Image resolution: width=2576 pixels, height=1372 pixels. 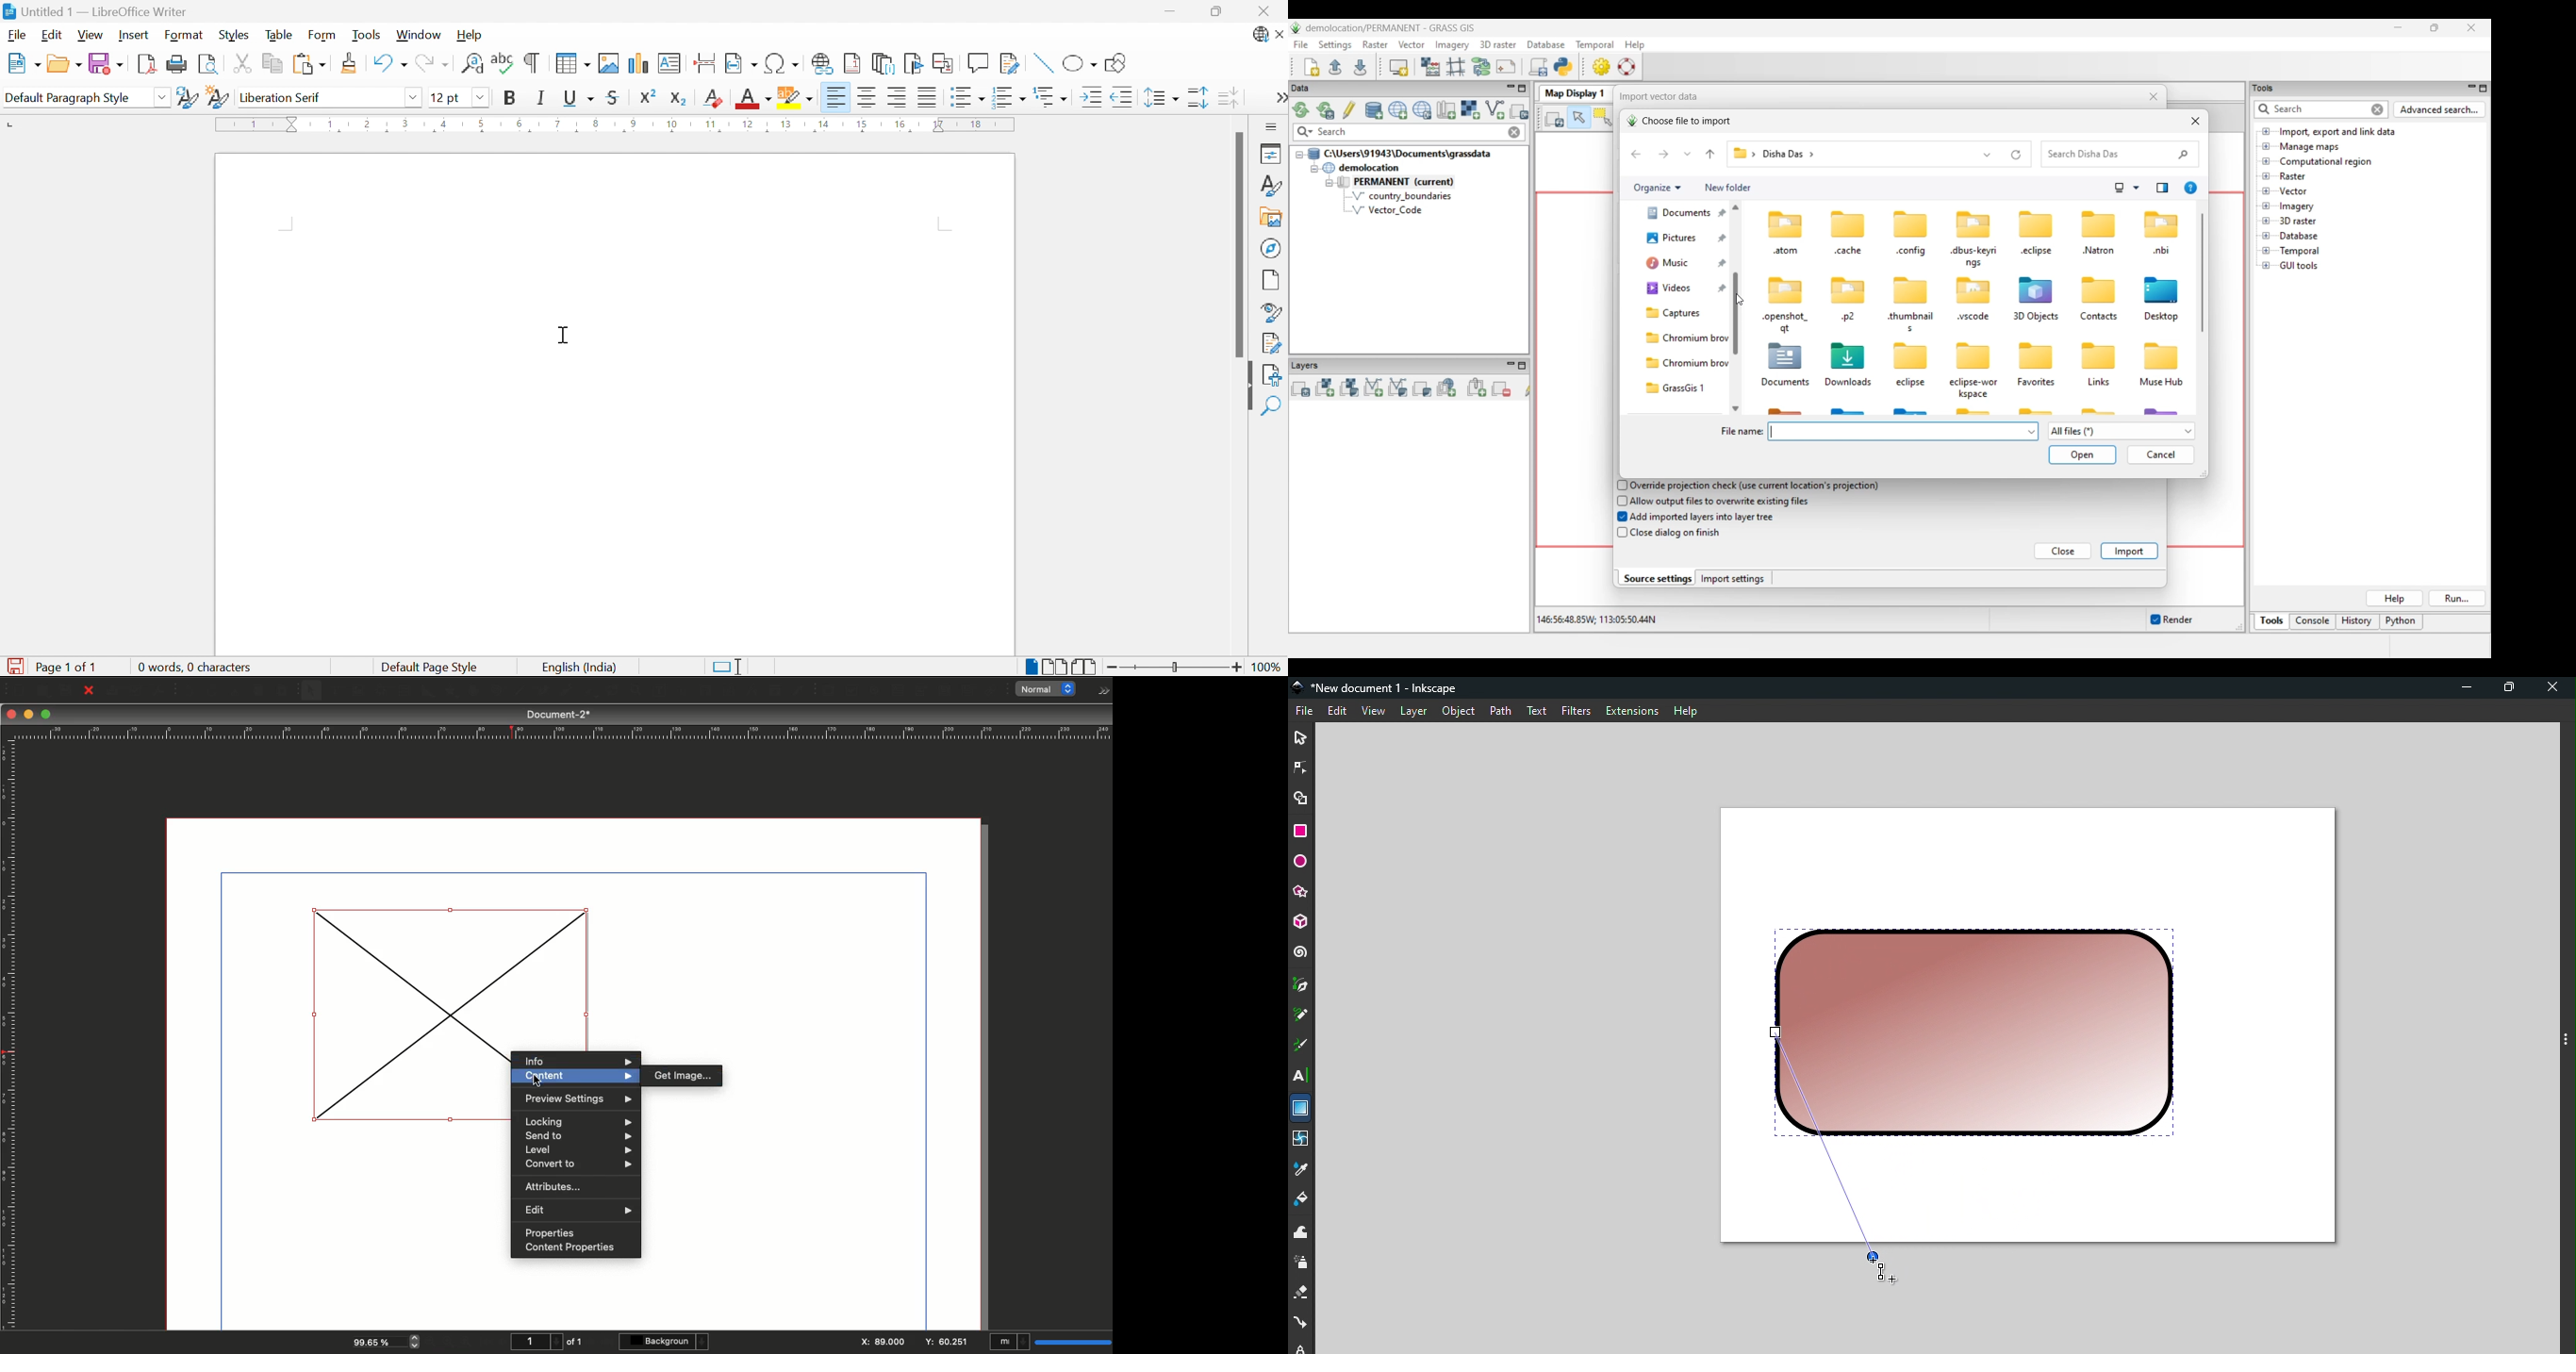 I want to click on Open, so click(x=64, y=62).